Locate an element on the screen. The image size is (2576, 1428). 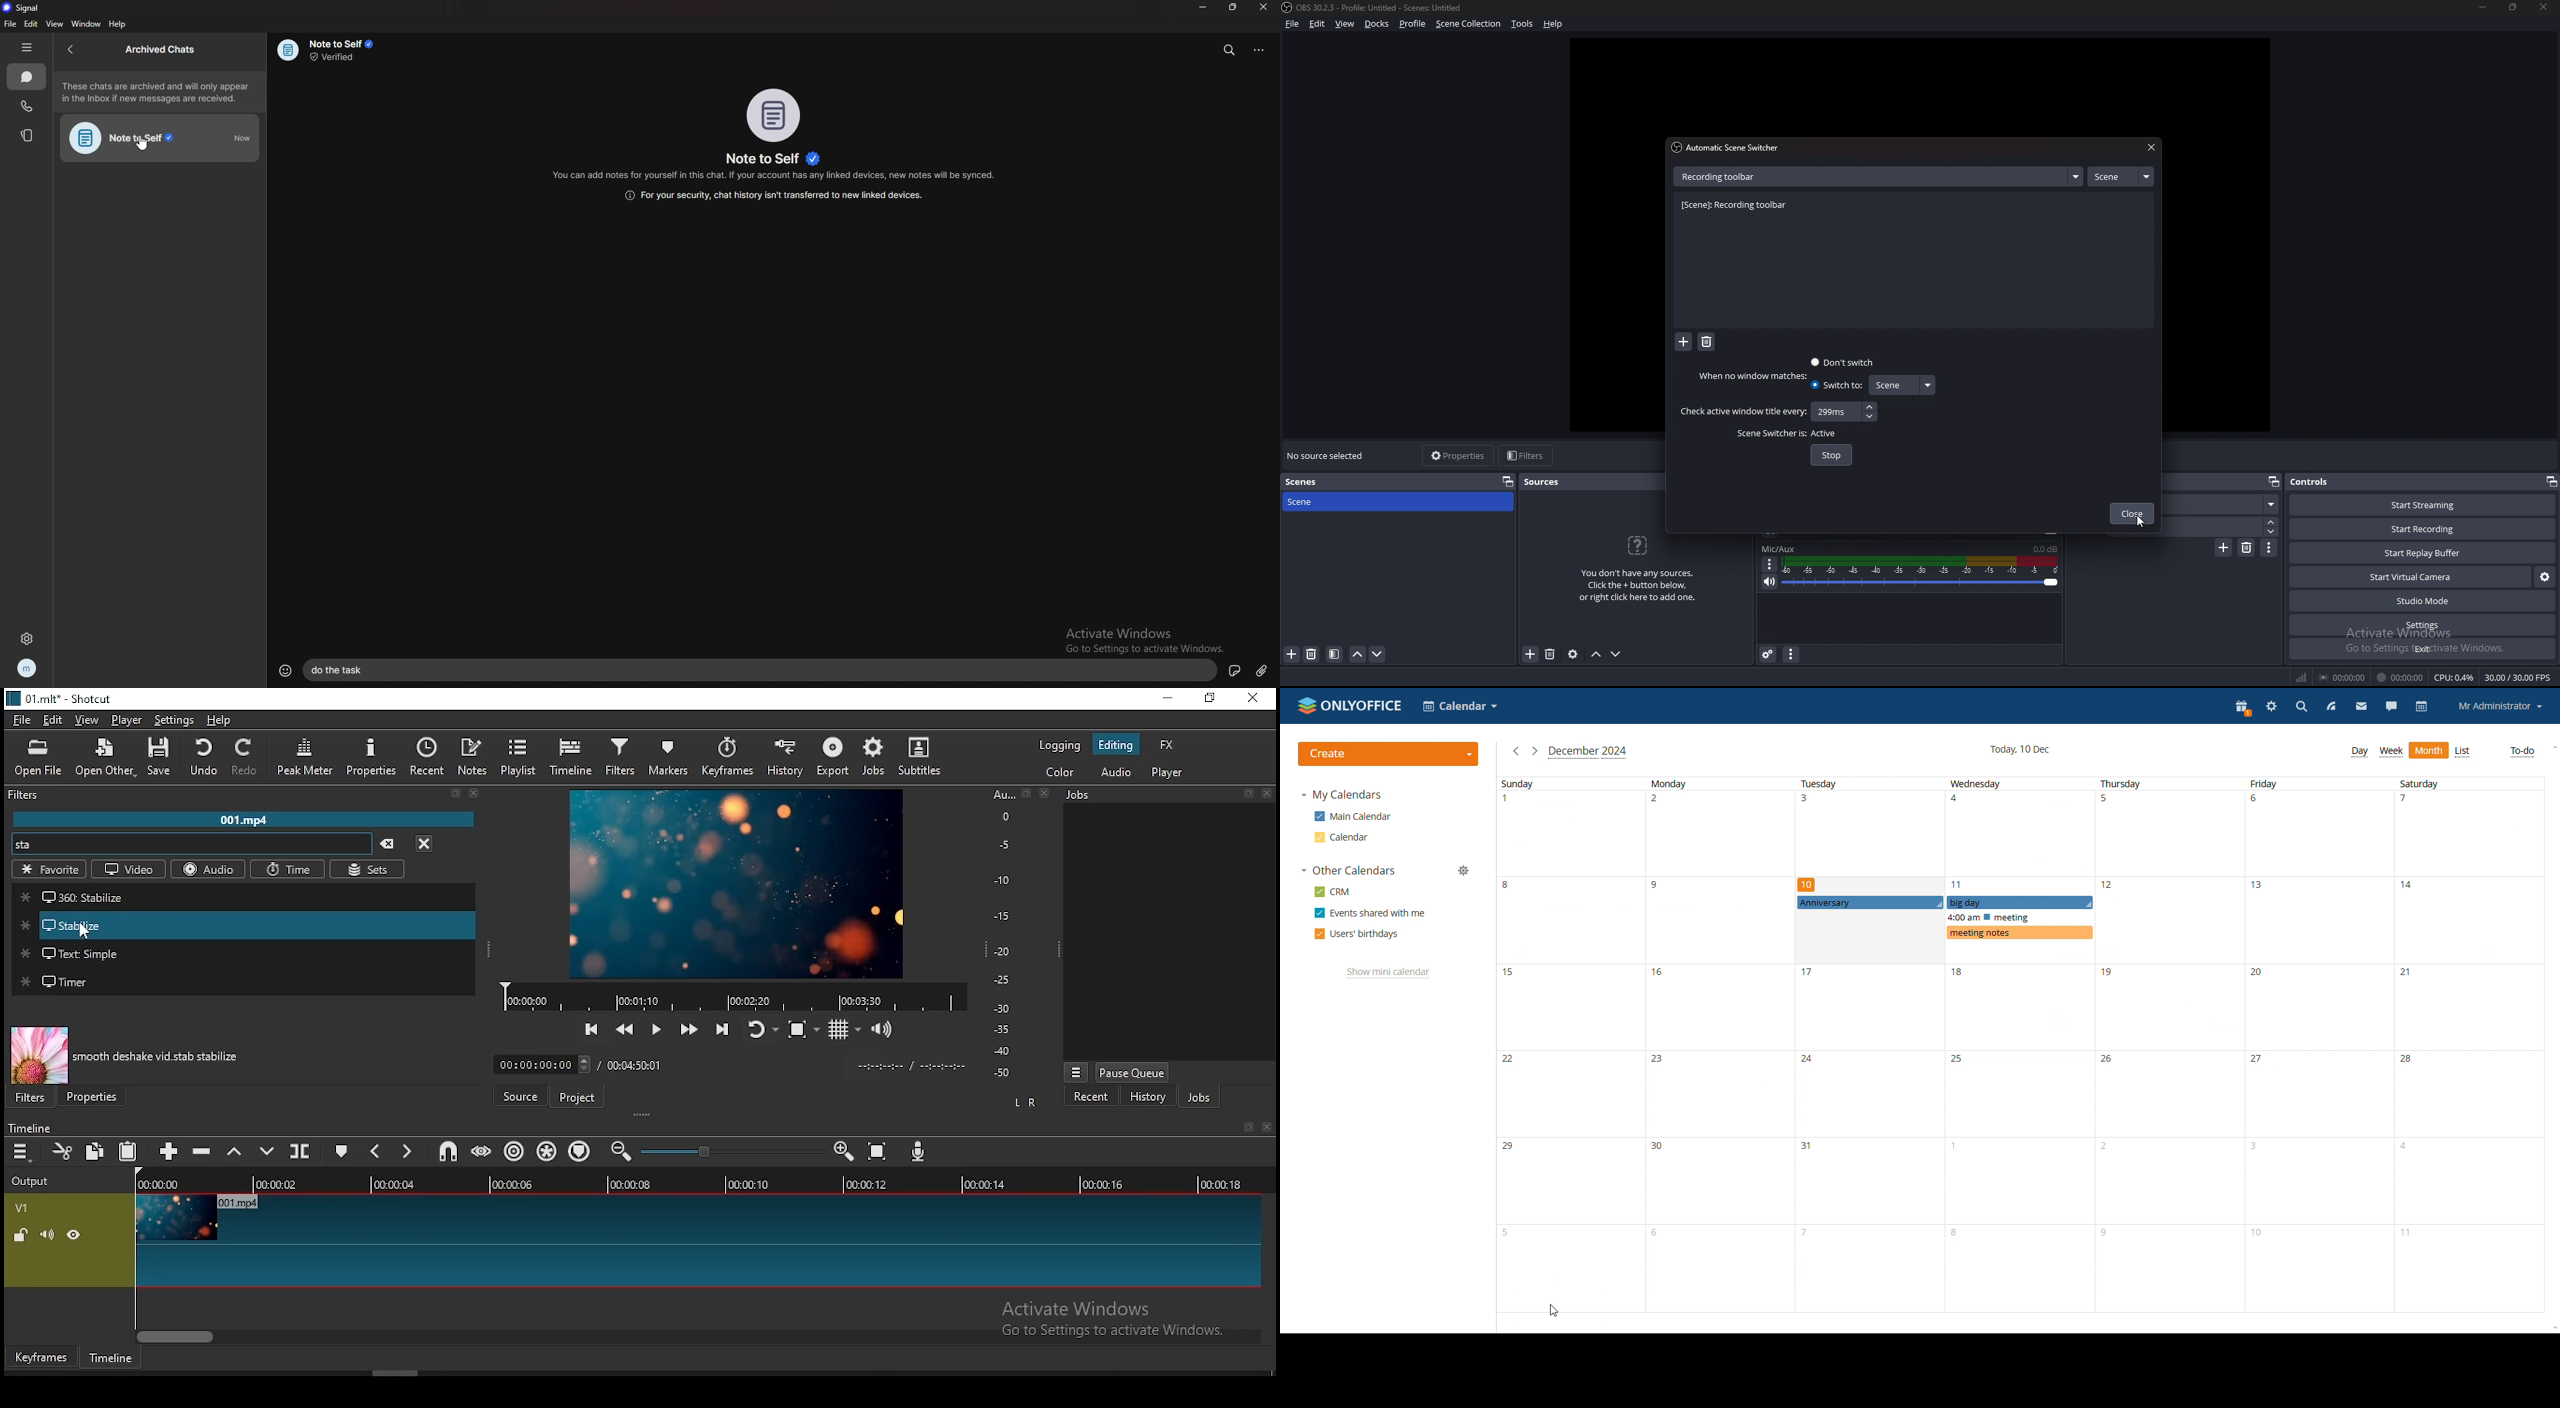
close is located at coordinates (1267, 1127).